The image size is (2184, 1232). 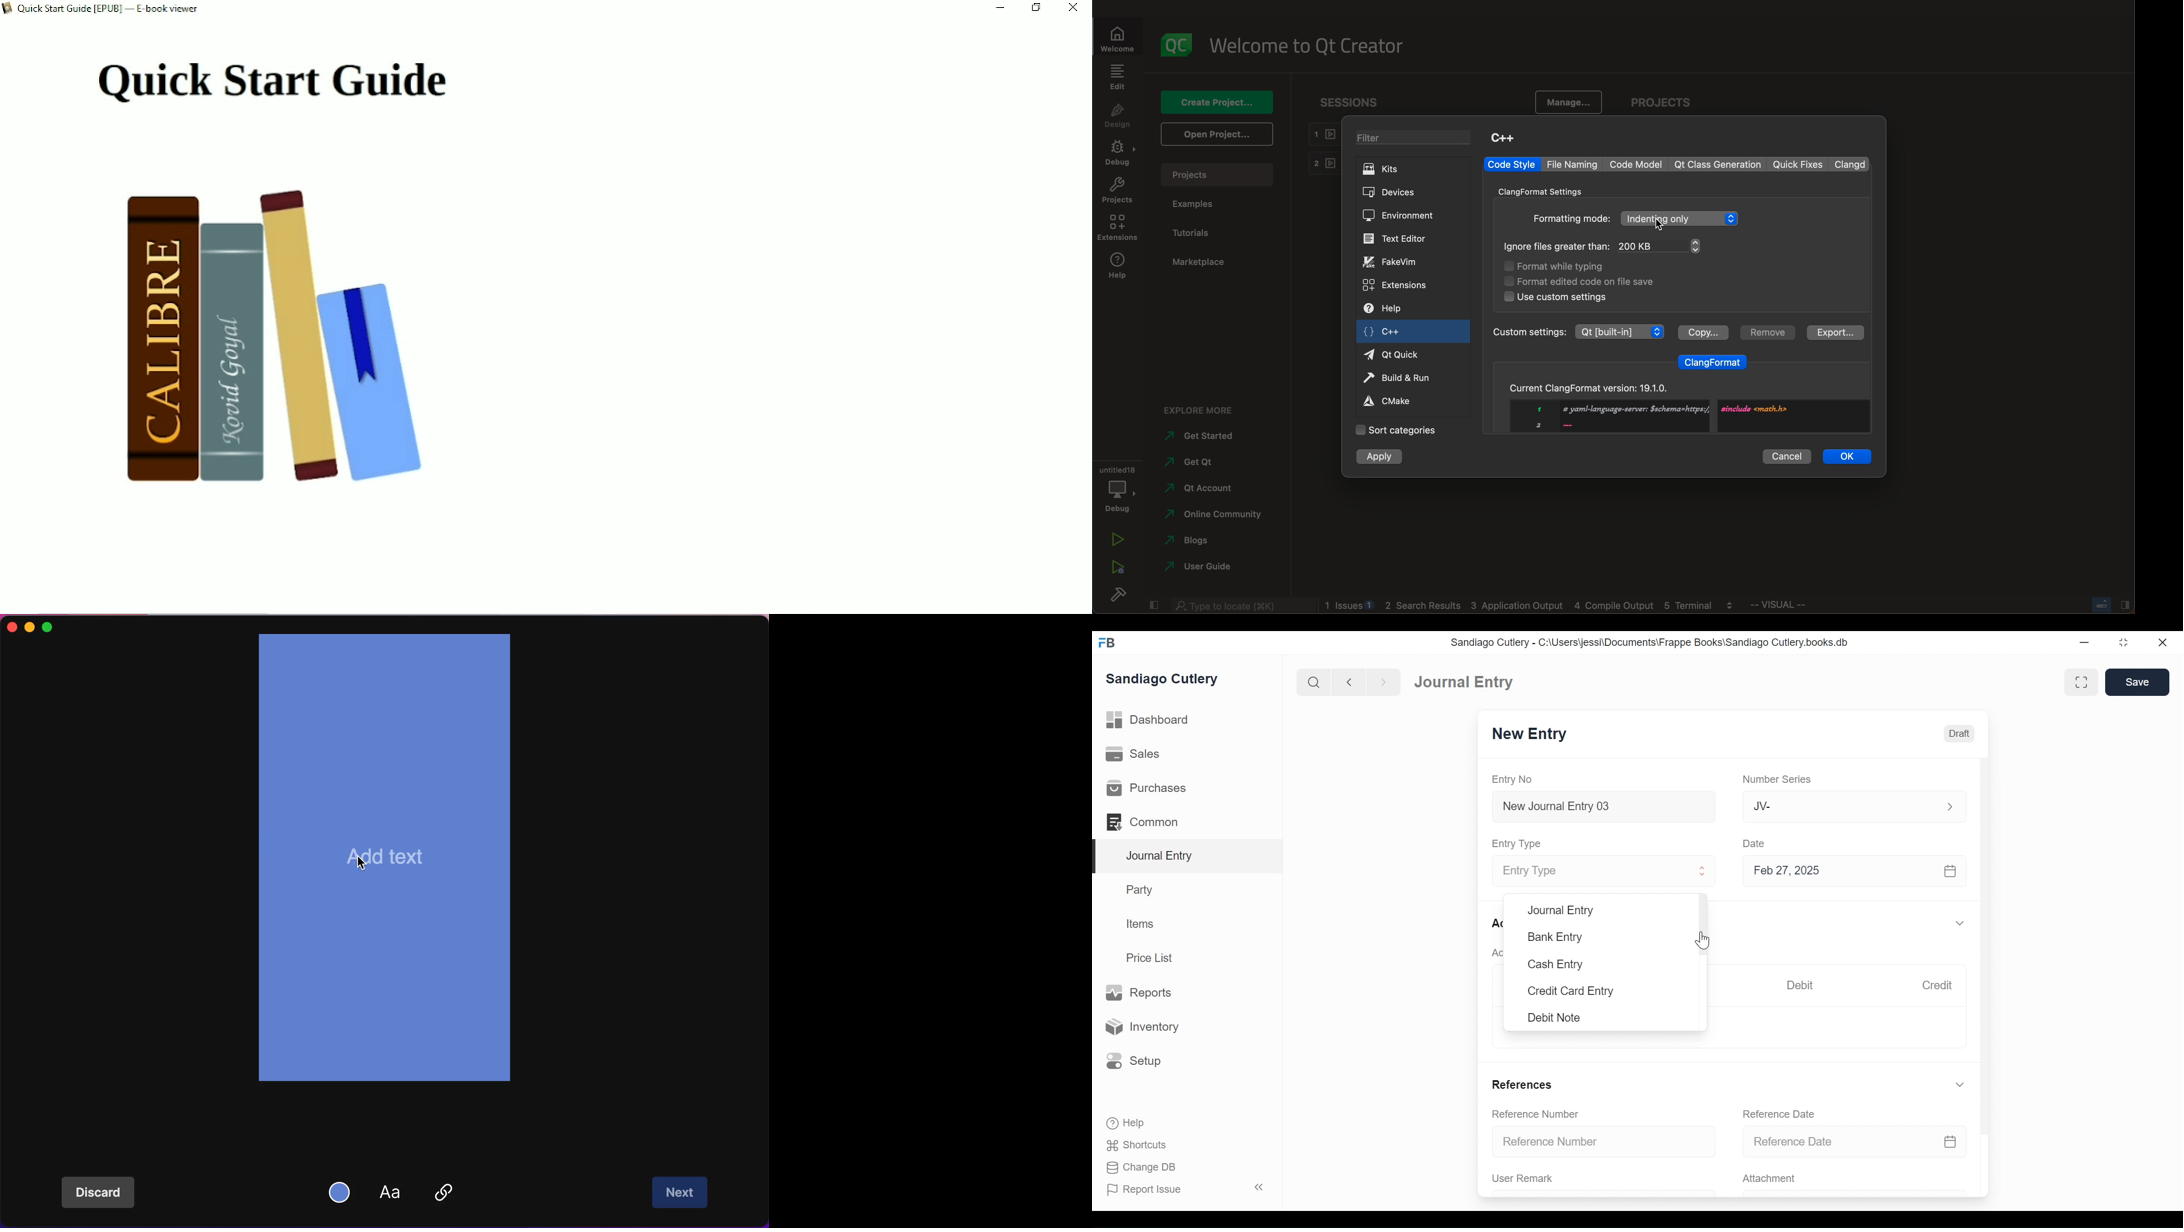 What do you see at coordinates (1547, 191) in the screenshot?
I see `settings` at bounding box center [1547, 191].